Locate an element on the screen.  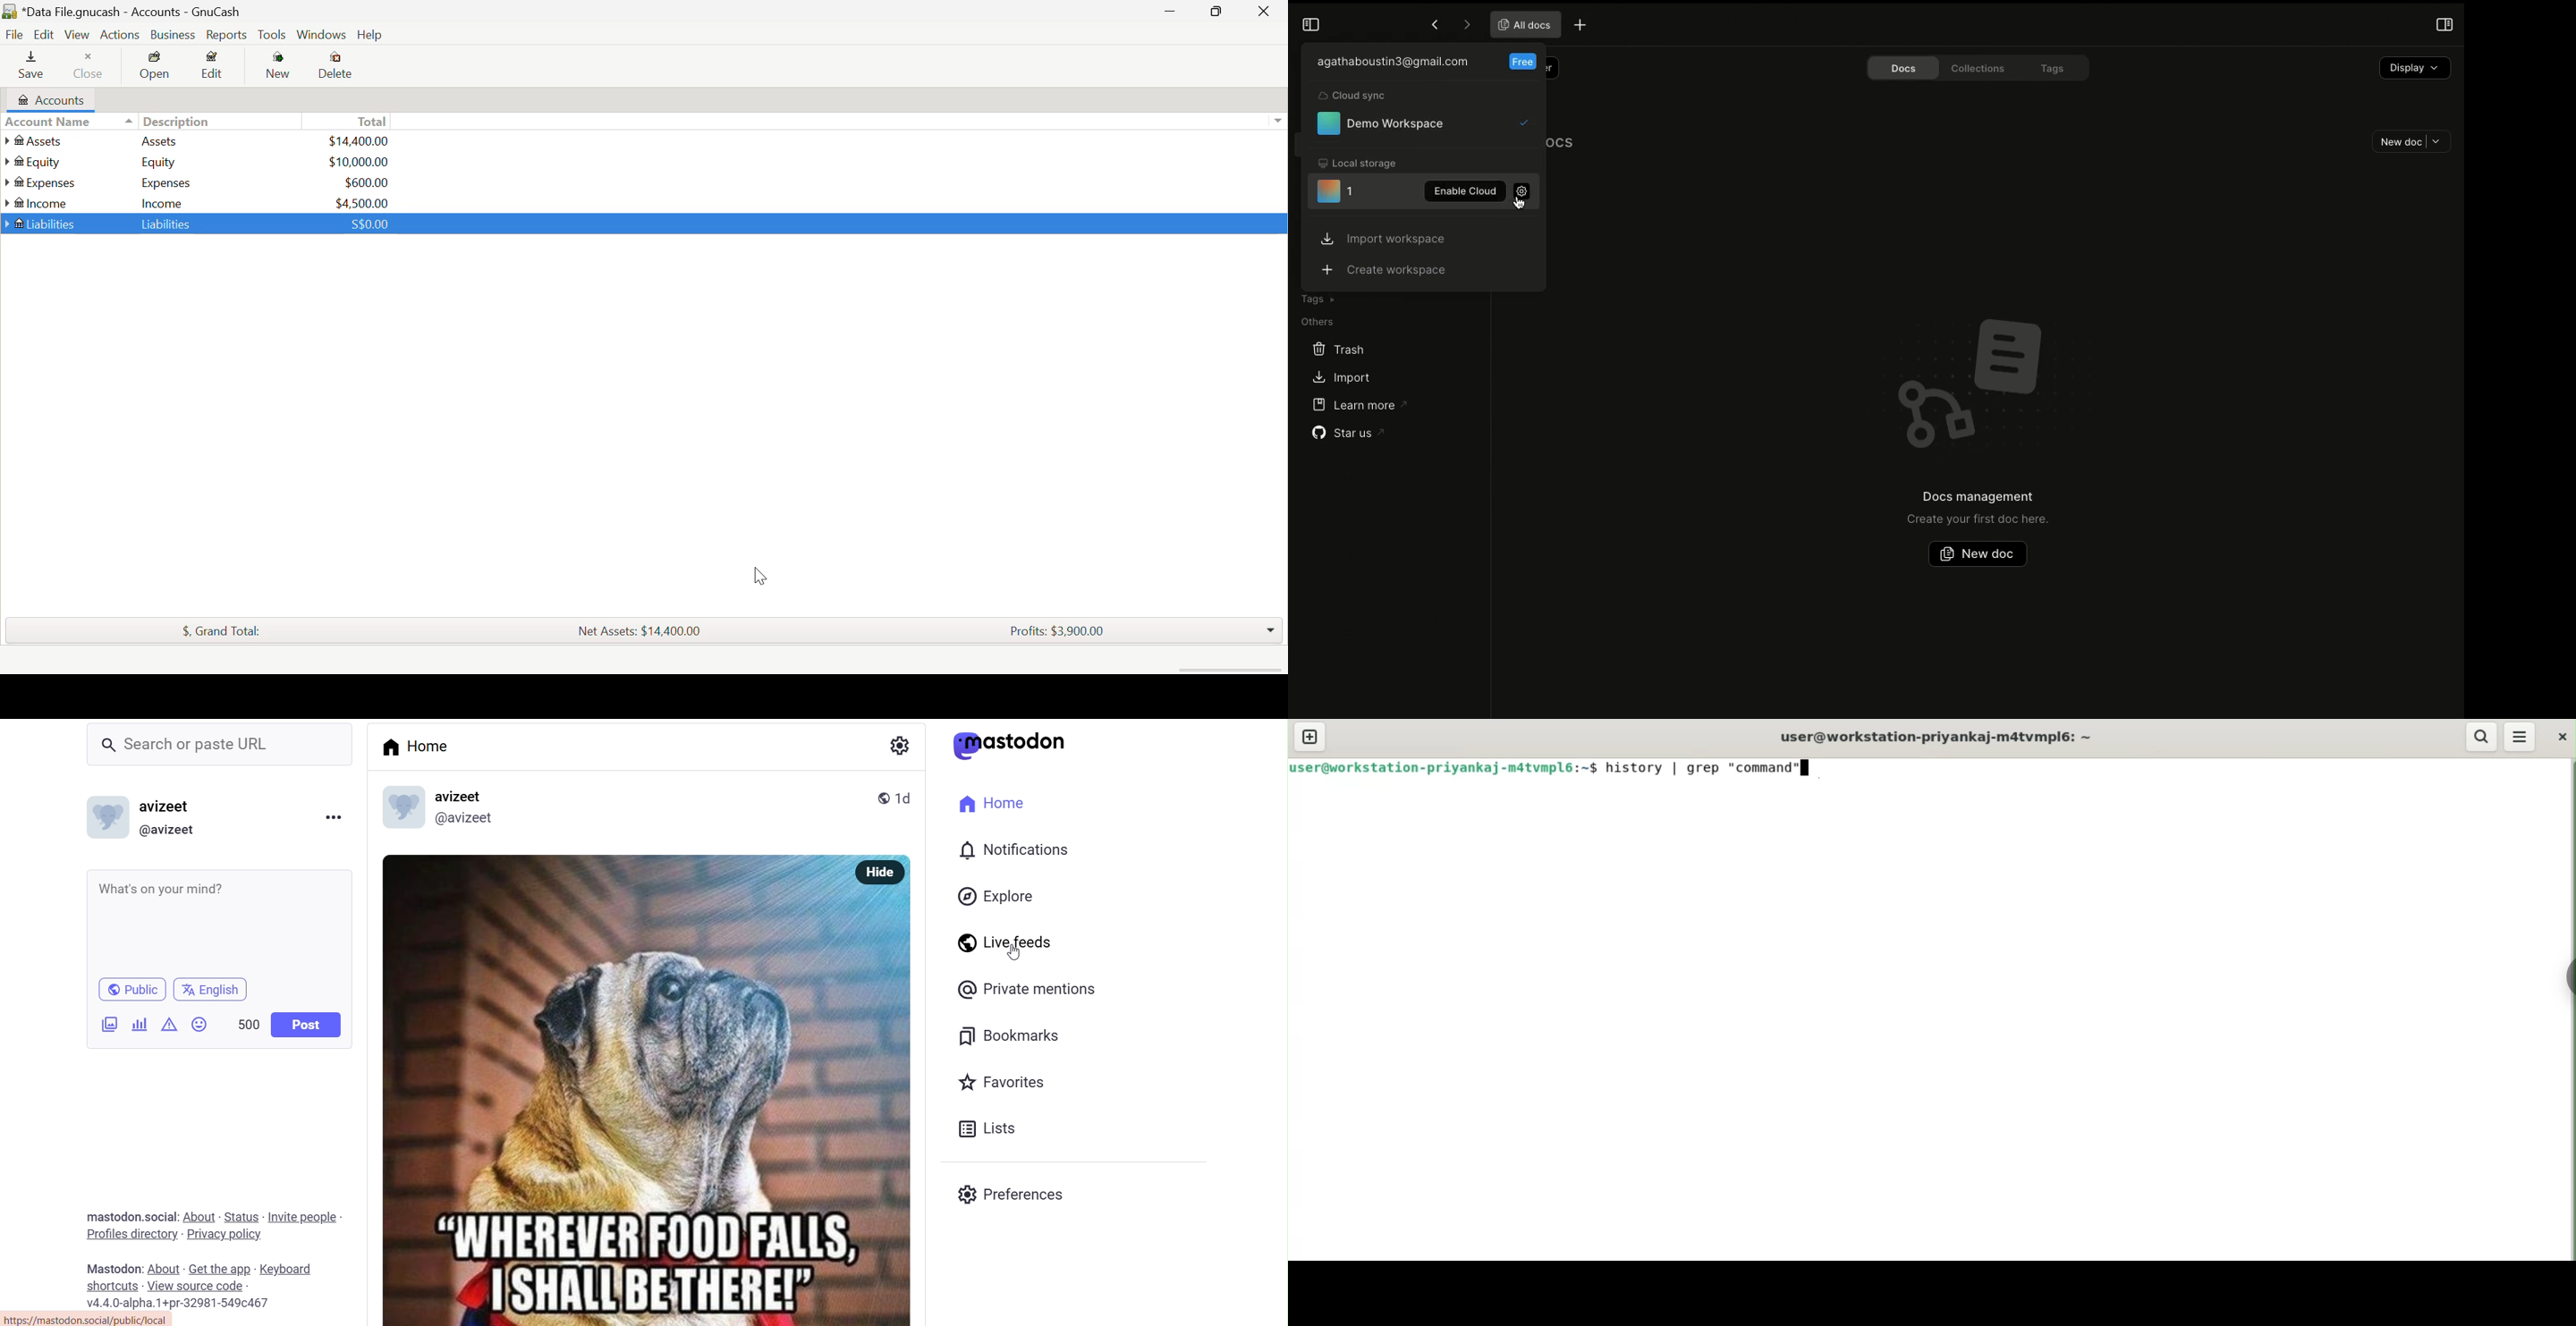
Unused workspace is located at coordinates (1352, 195).